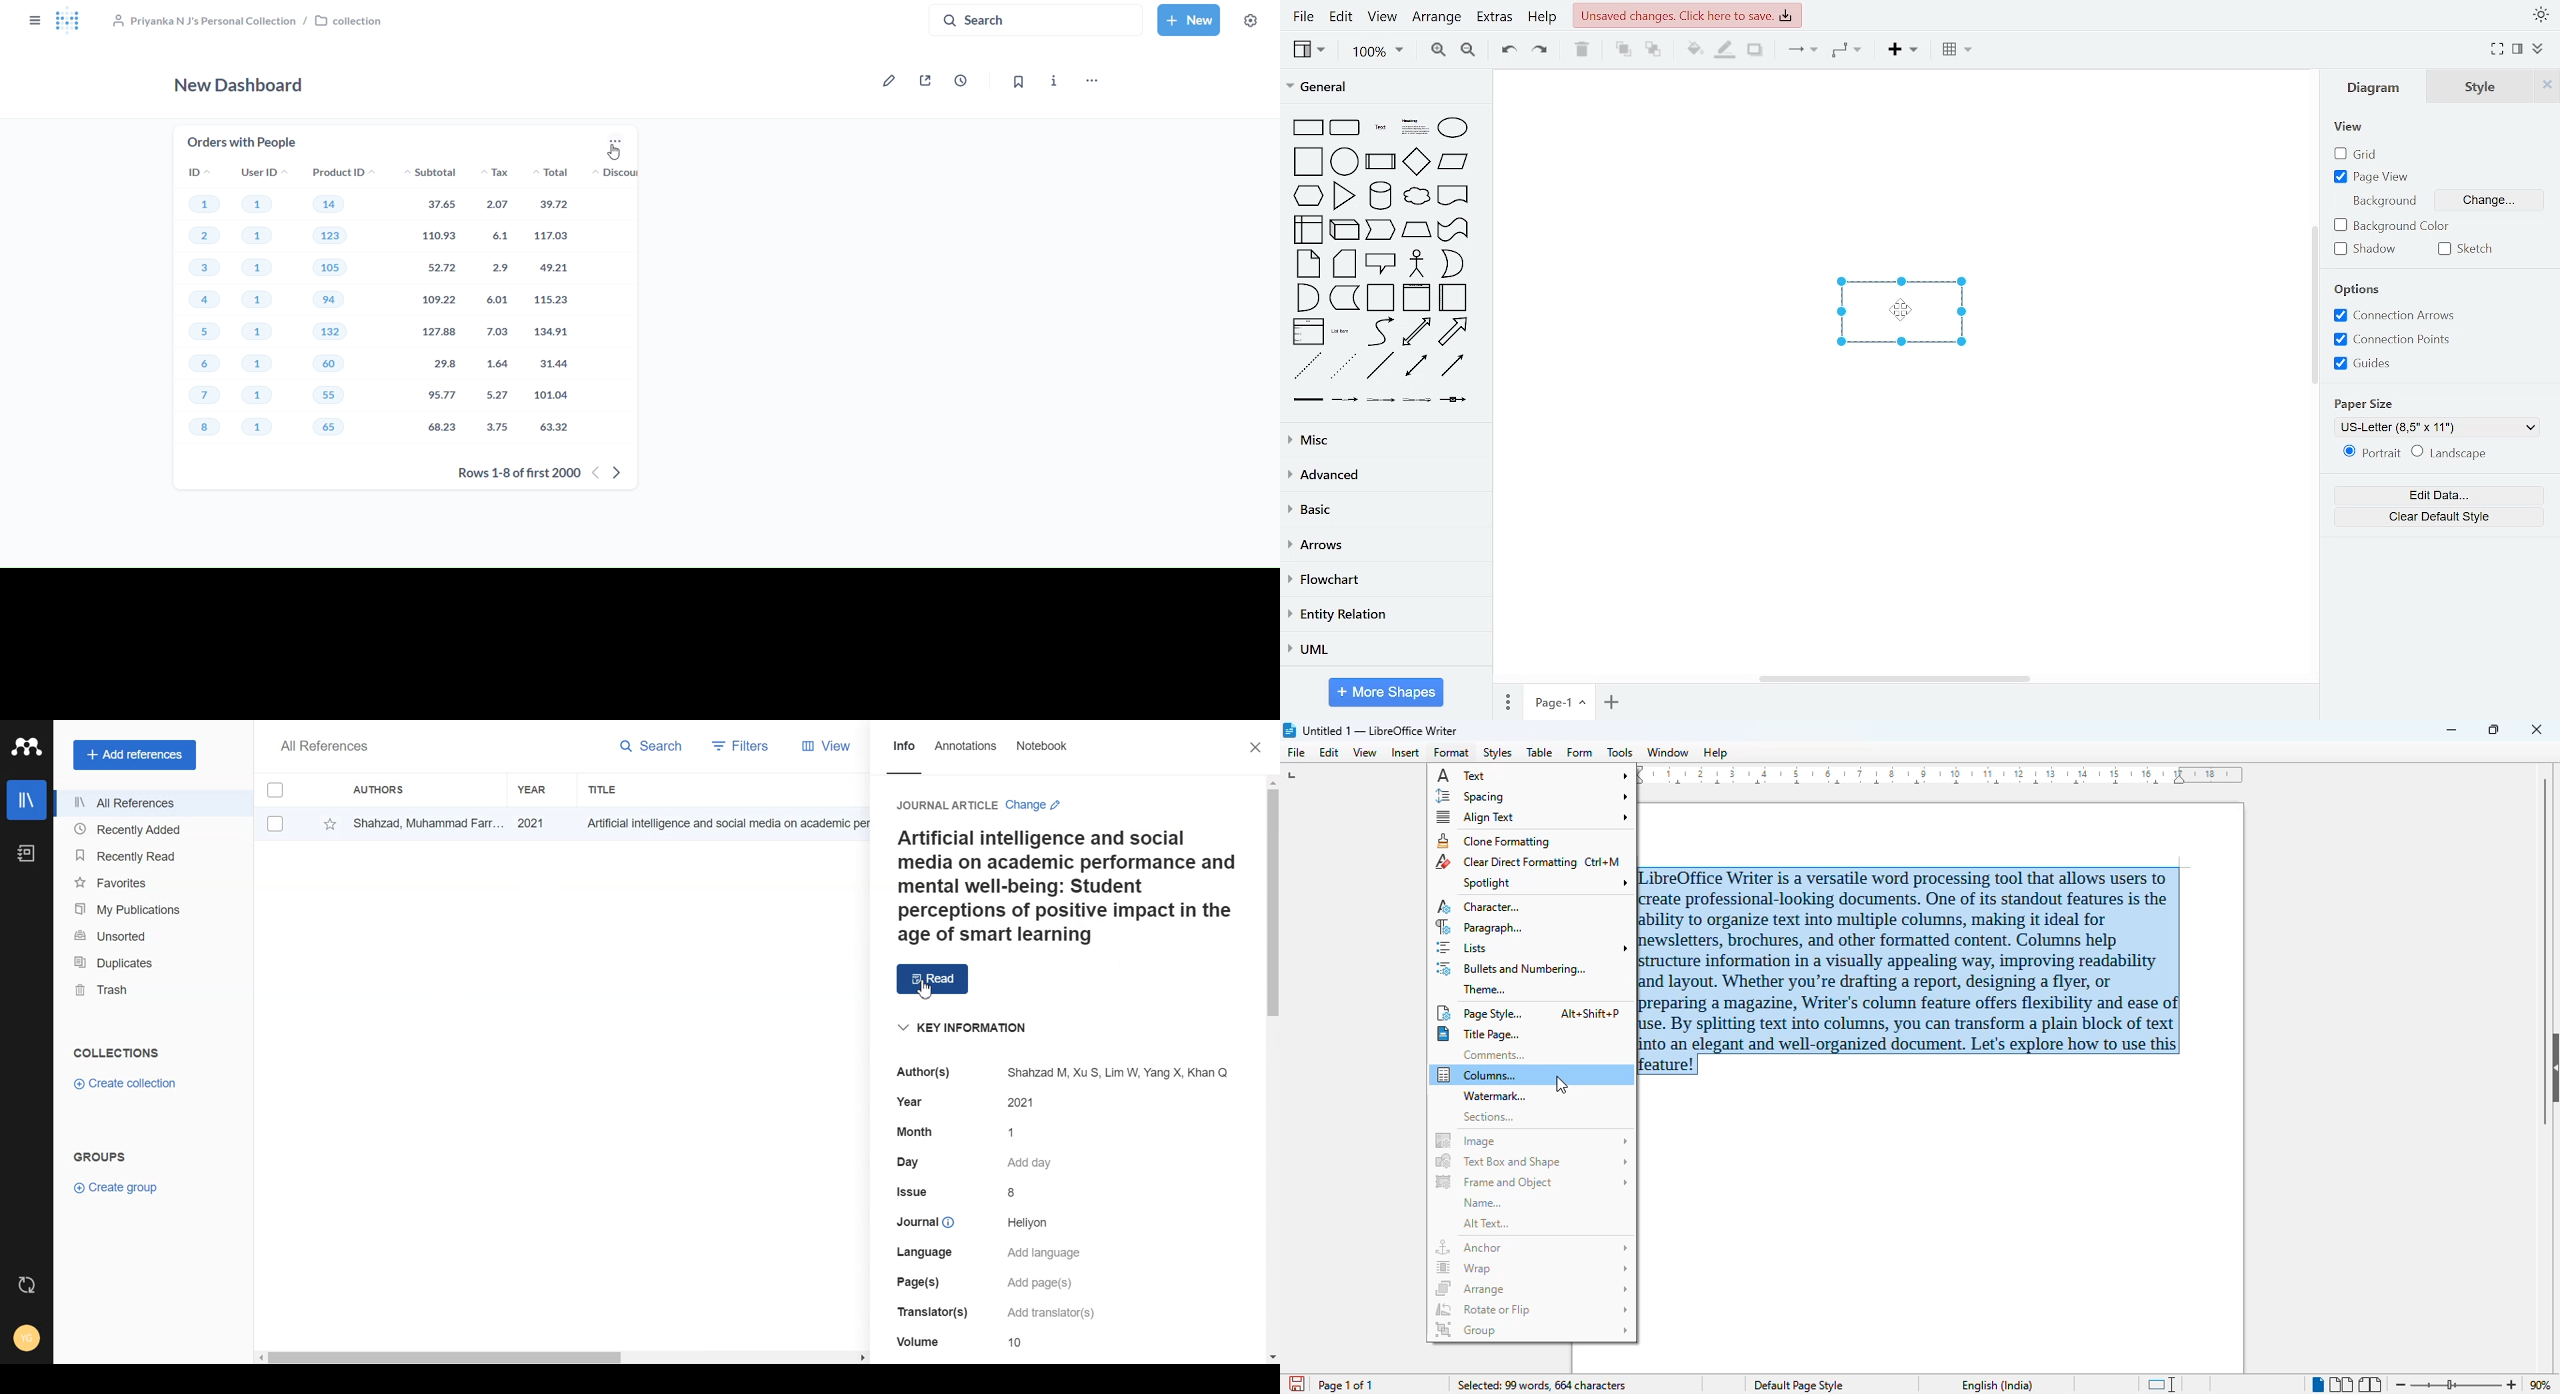 This screenshot has height=1400, width=2576. What do you see at coordinates (1413, 124) in the screenshot?
I see `general shapes` at bounding box center [1413, 124].